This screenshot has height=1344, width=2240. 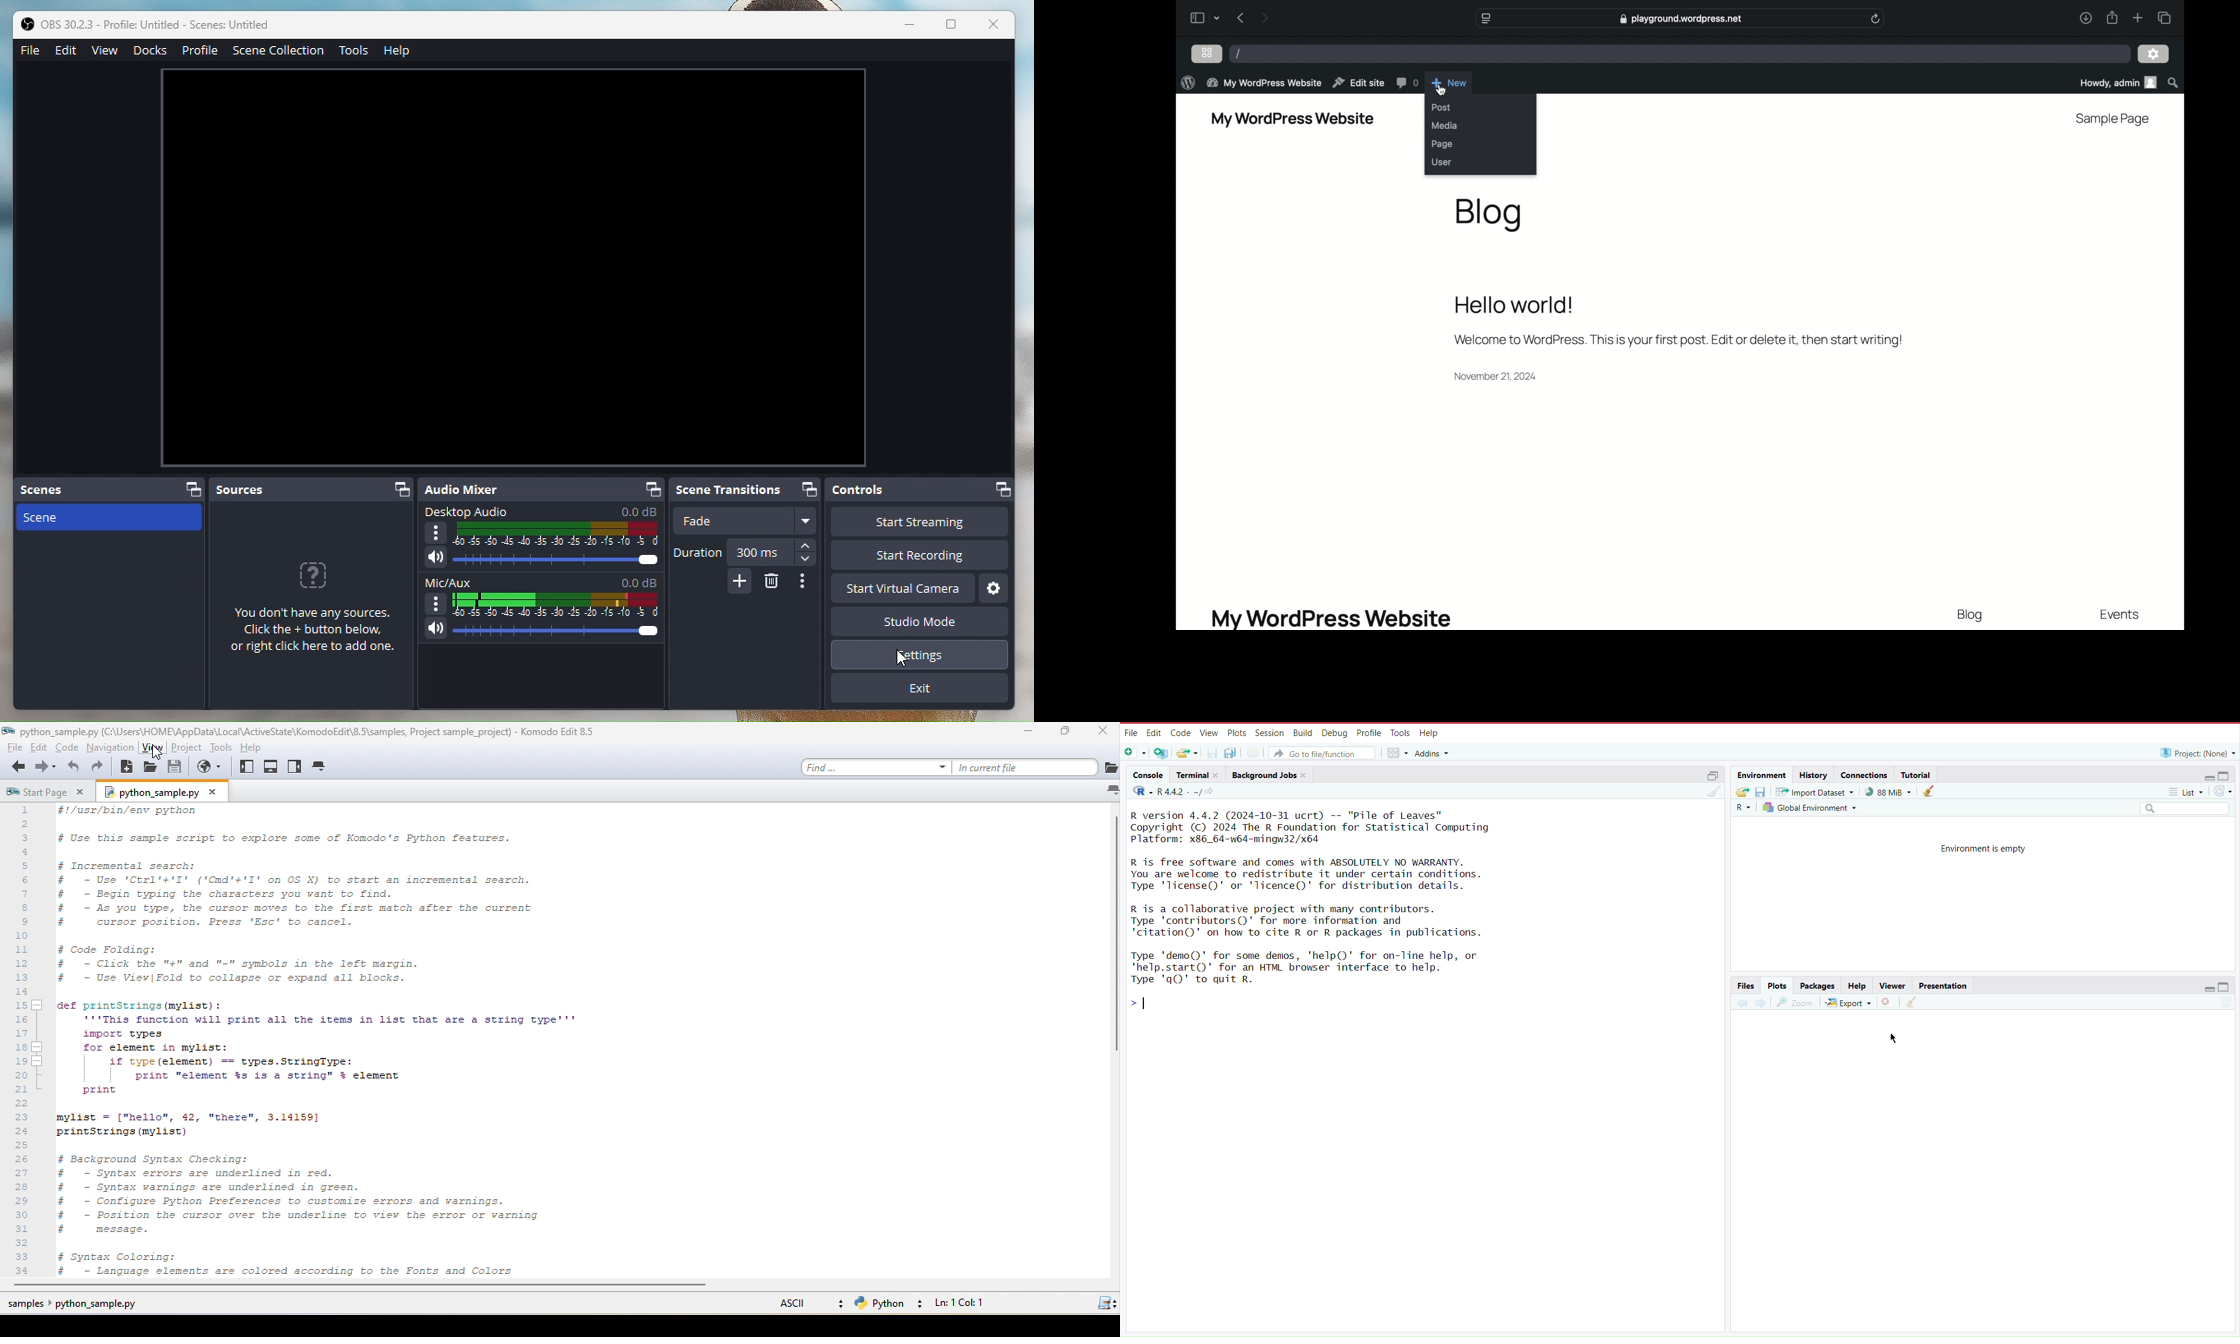 I want to click on New File, so click(x=1136, y=754).